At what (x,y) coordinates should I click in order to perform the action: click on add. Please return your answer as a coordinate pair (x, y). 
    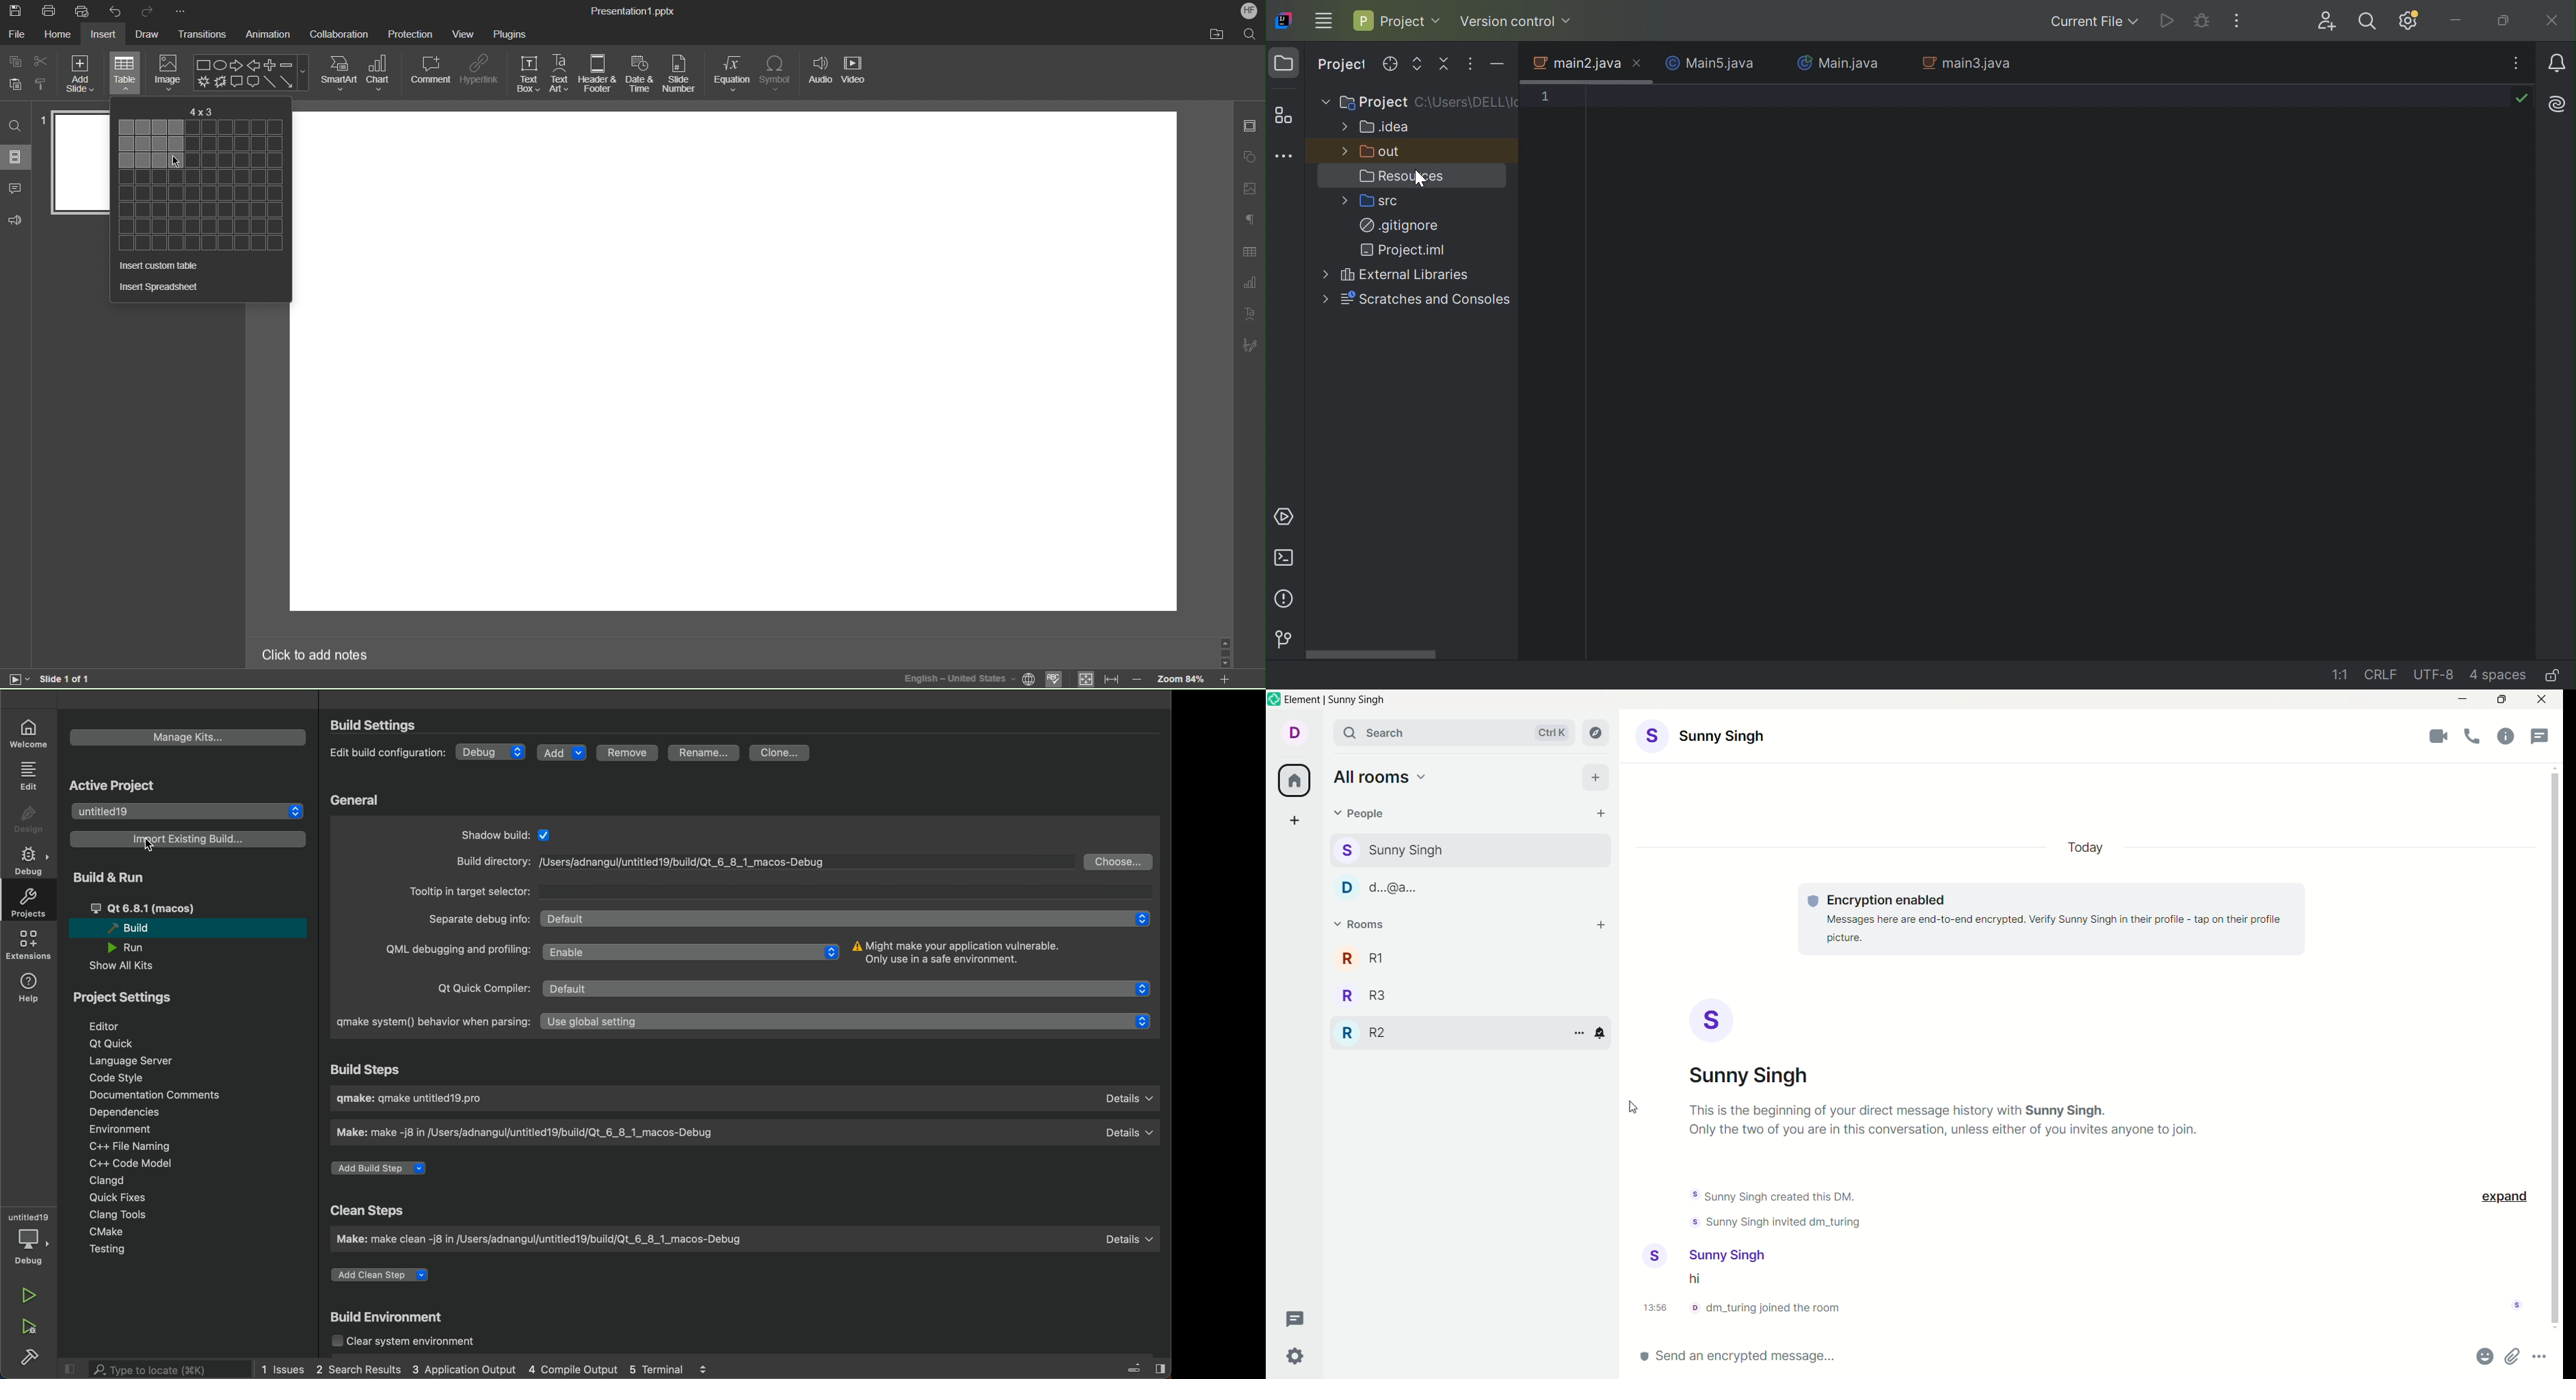
    Looking at the image, I should click on (1600, 777).